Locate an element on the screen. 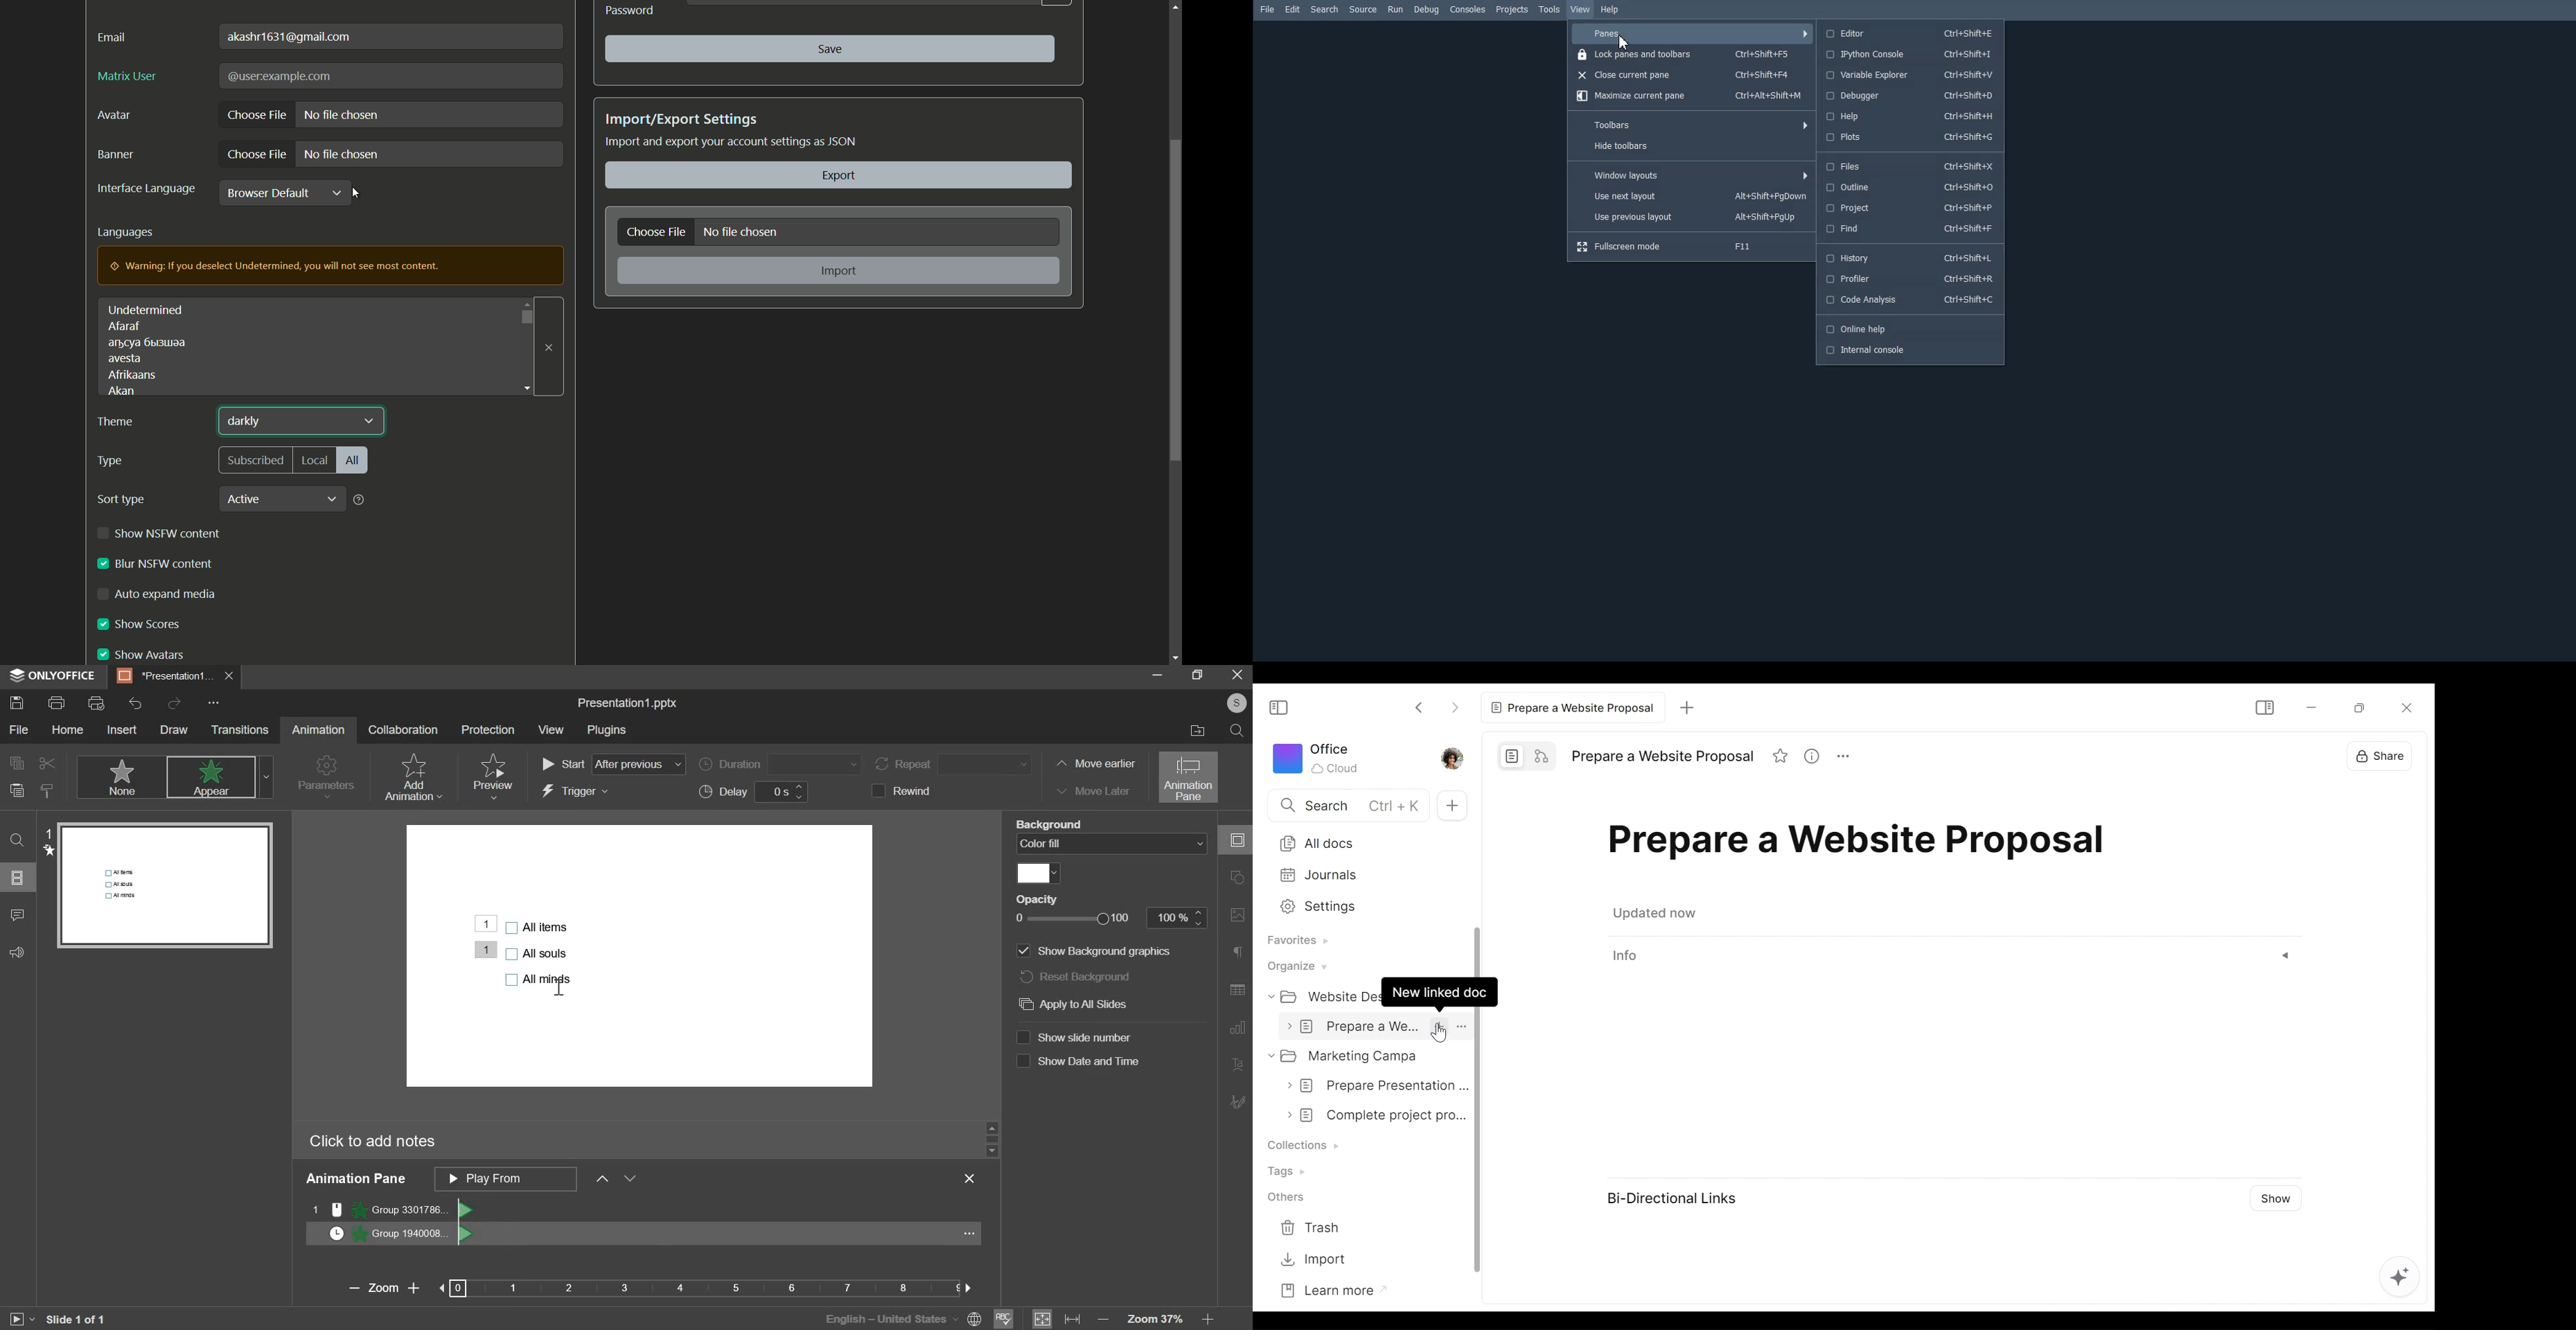 The width and height of the screenshot is (2576, 1344). Lock panes and toolbars is located at coordinates (1694, 54).